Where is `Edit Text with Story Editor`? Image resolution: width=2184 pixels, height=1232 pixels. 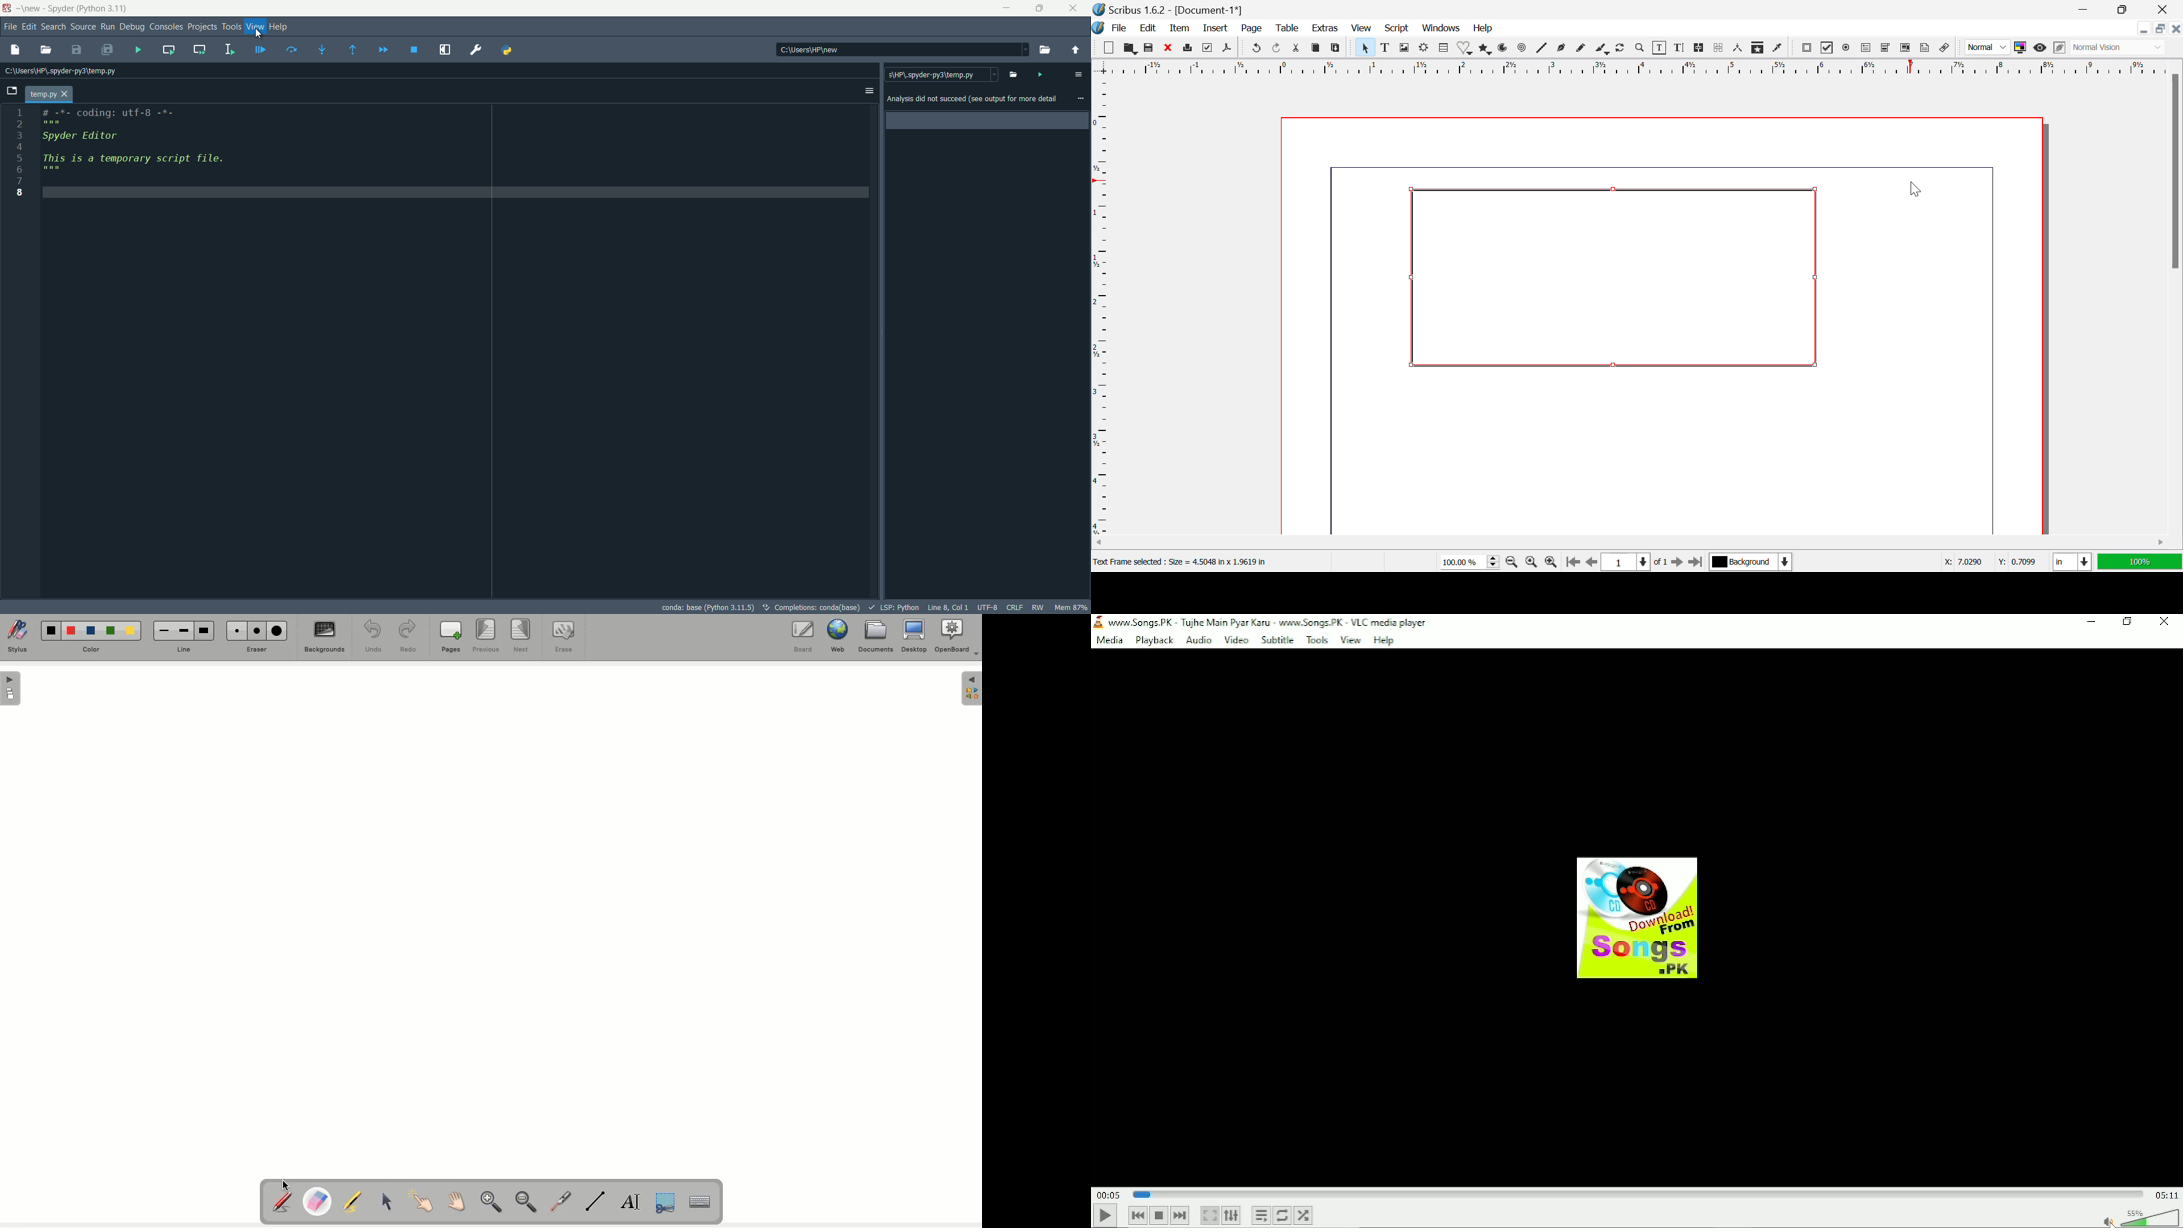
Edit Text with Story Editor is located at coordinates (1680, 49).